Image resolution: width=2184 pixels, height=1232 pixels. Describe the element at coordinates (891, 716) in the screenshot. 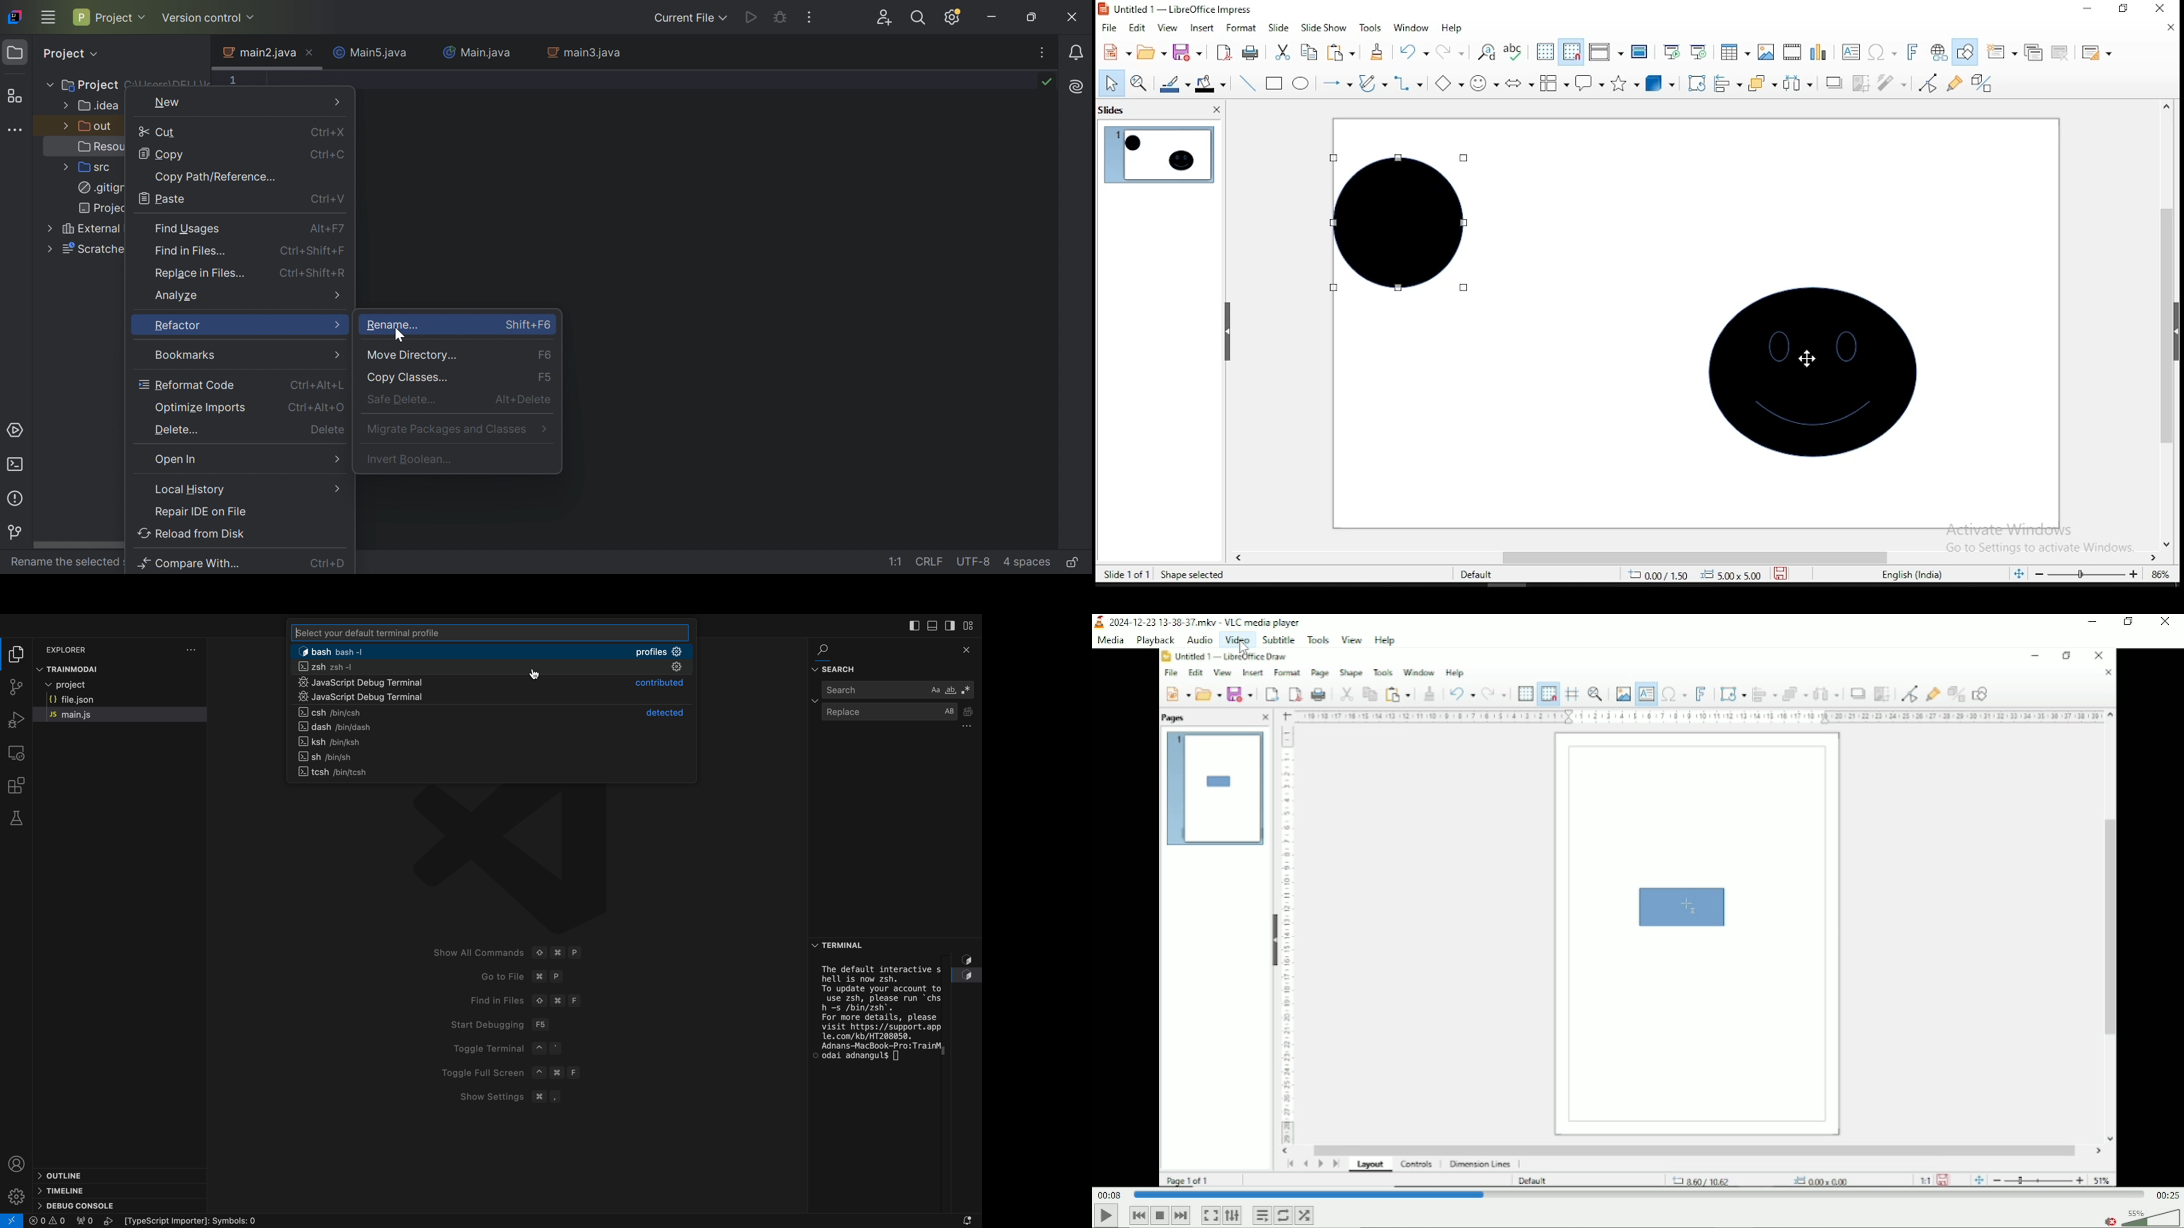

I see `replace` at that location.